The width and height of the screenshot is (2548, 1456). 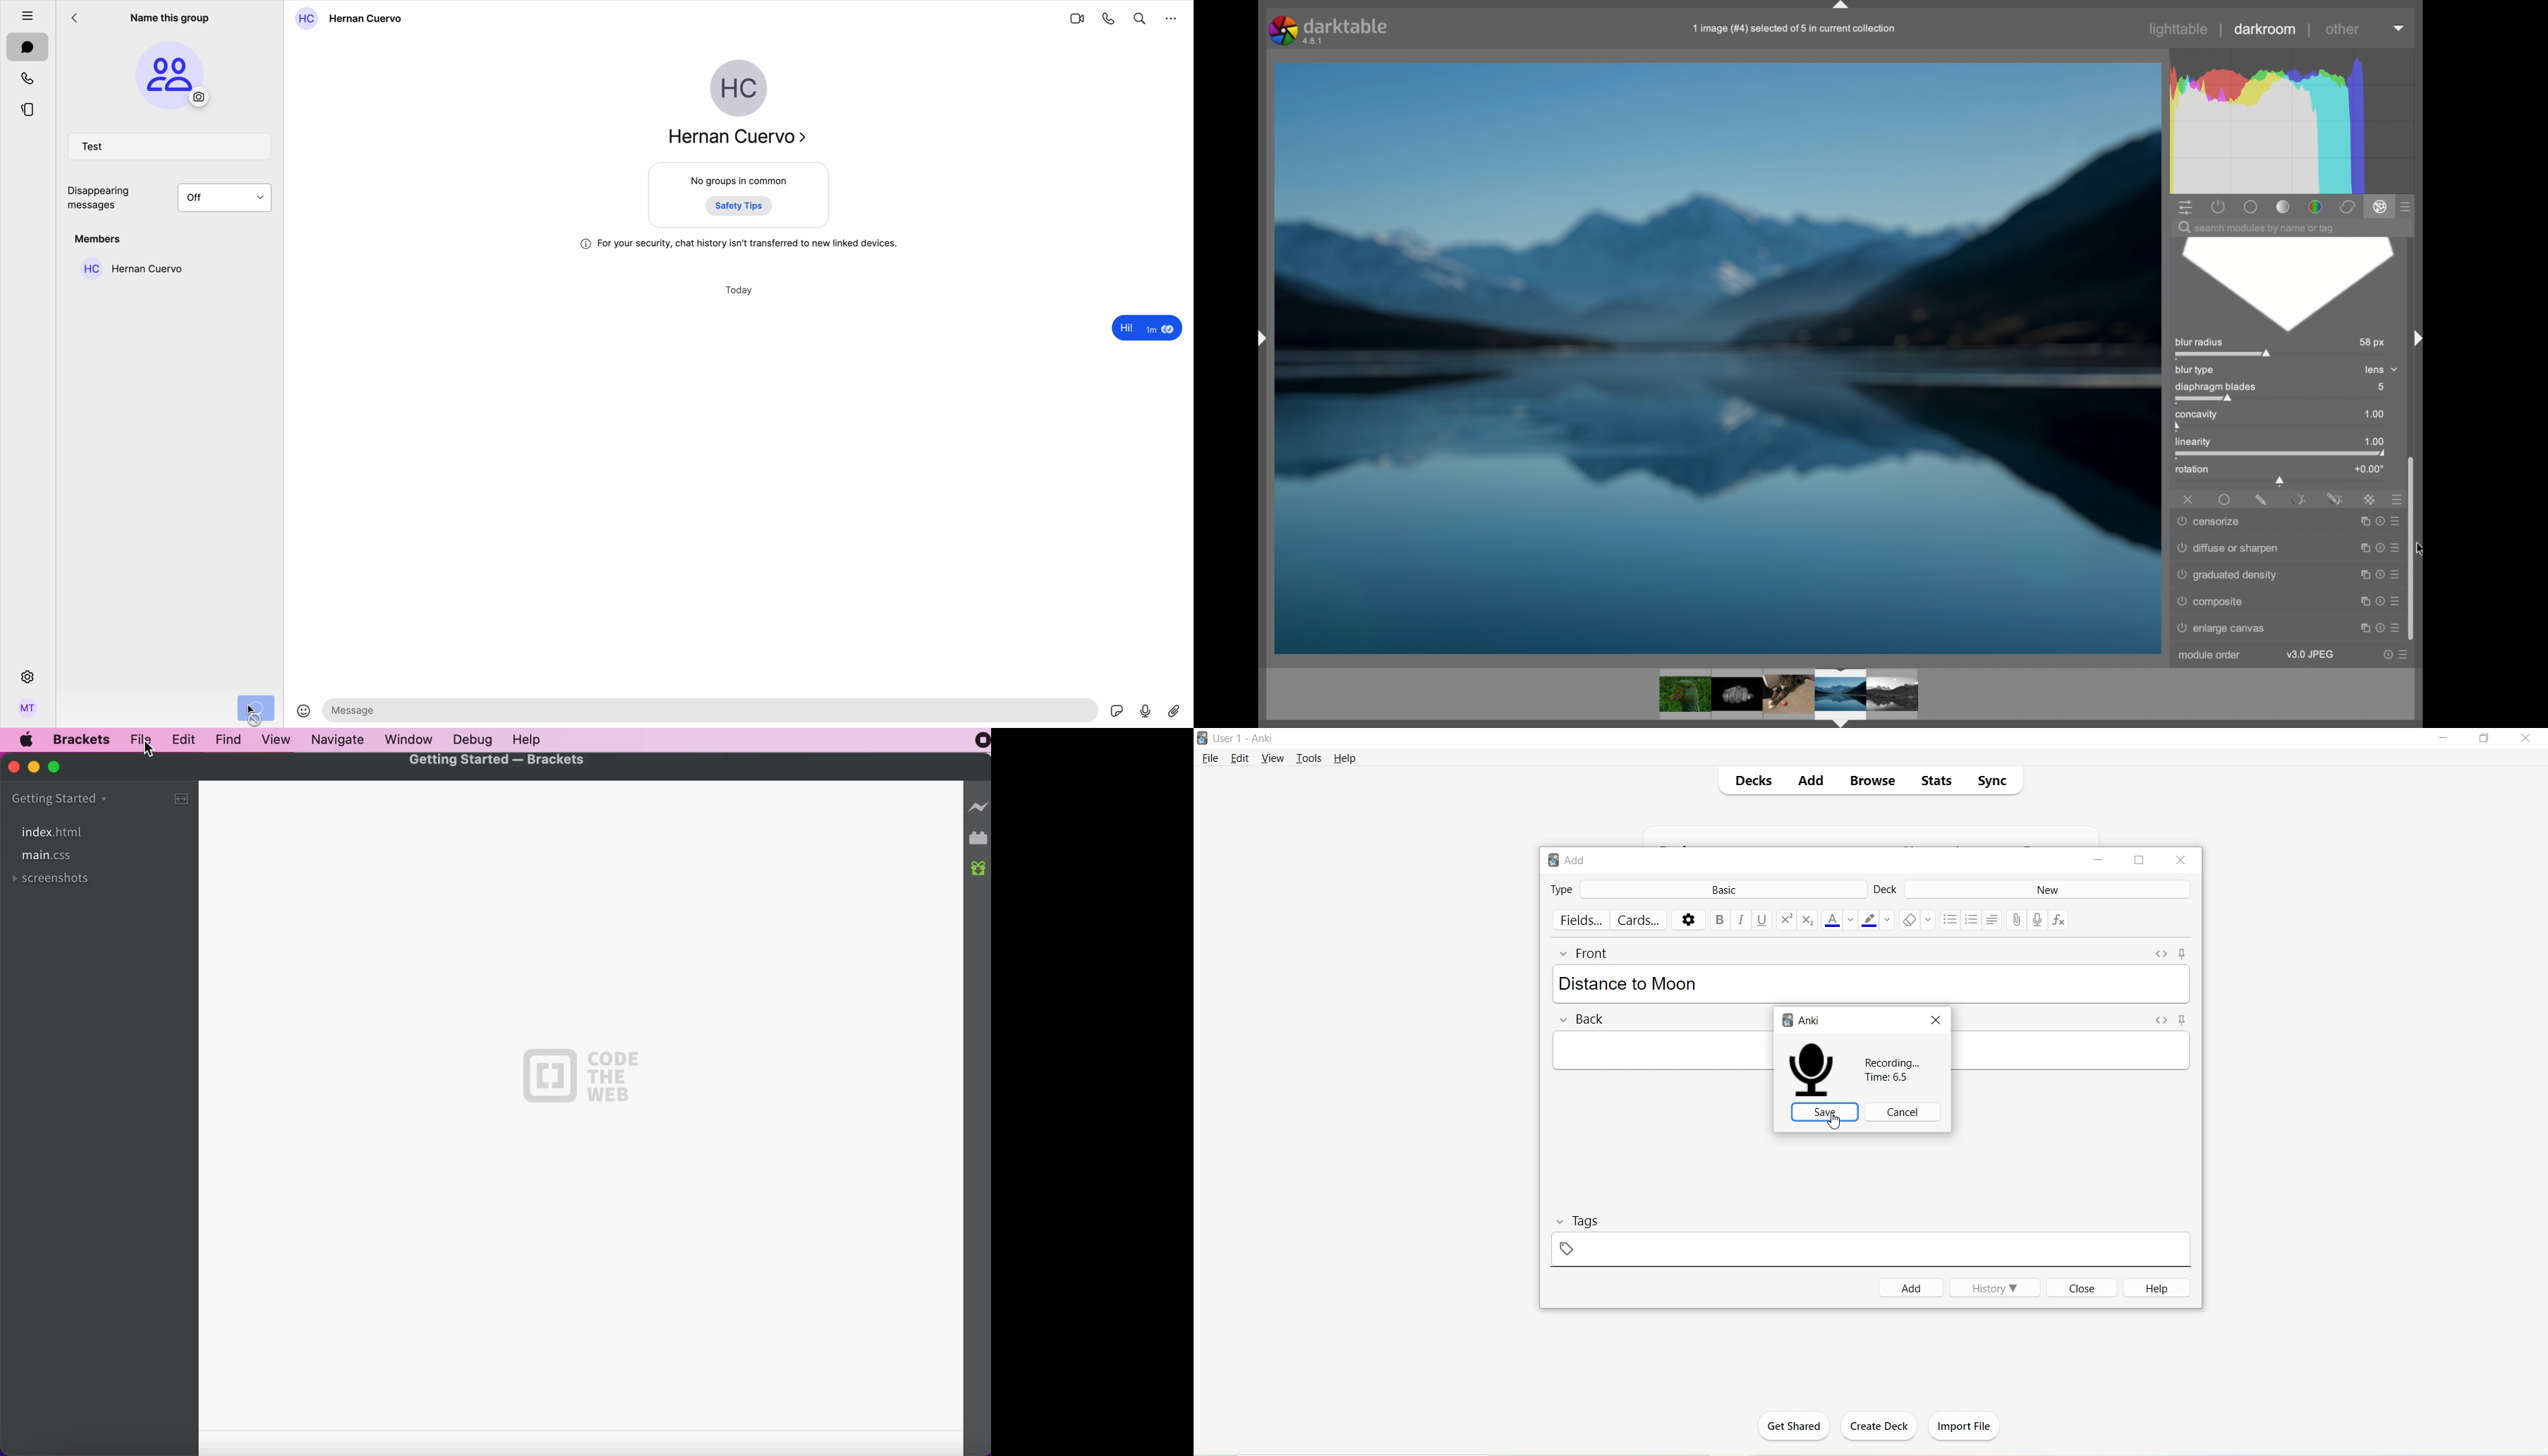 I want to click on more options, so click(x=1172, y=17).